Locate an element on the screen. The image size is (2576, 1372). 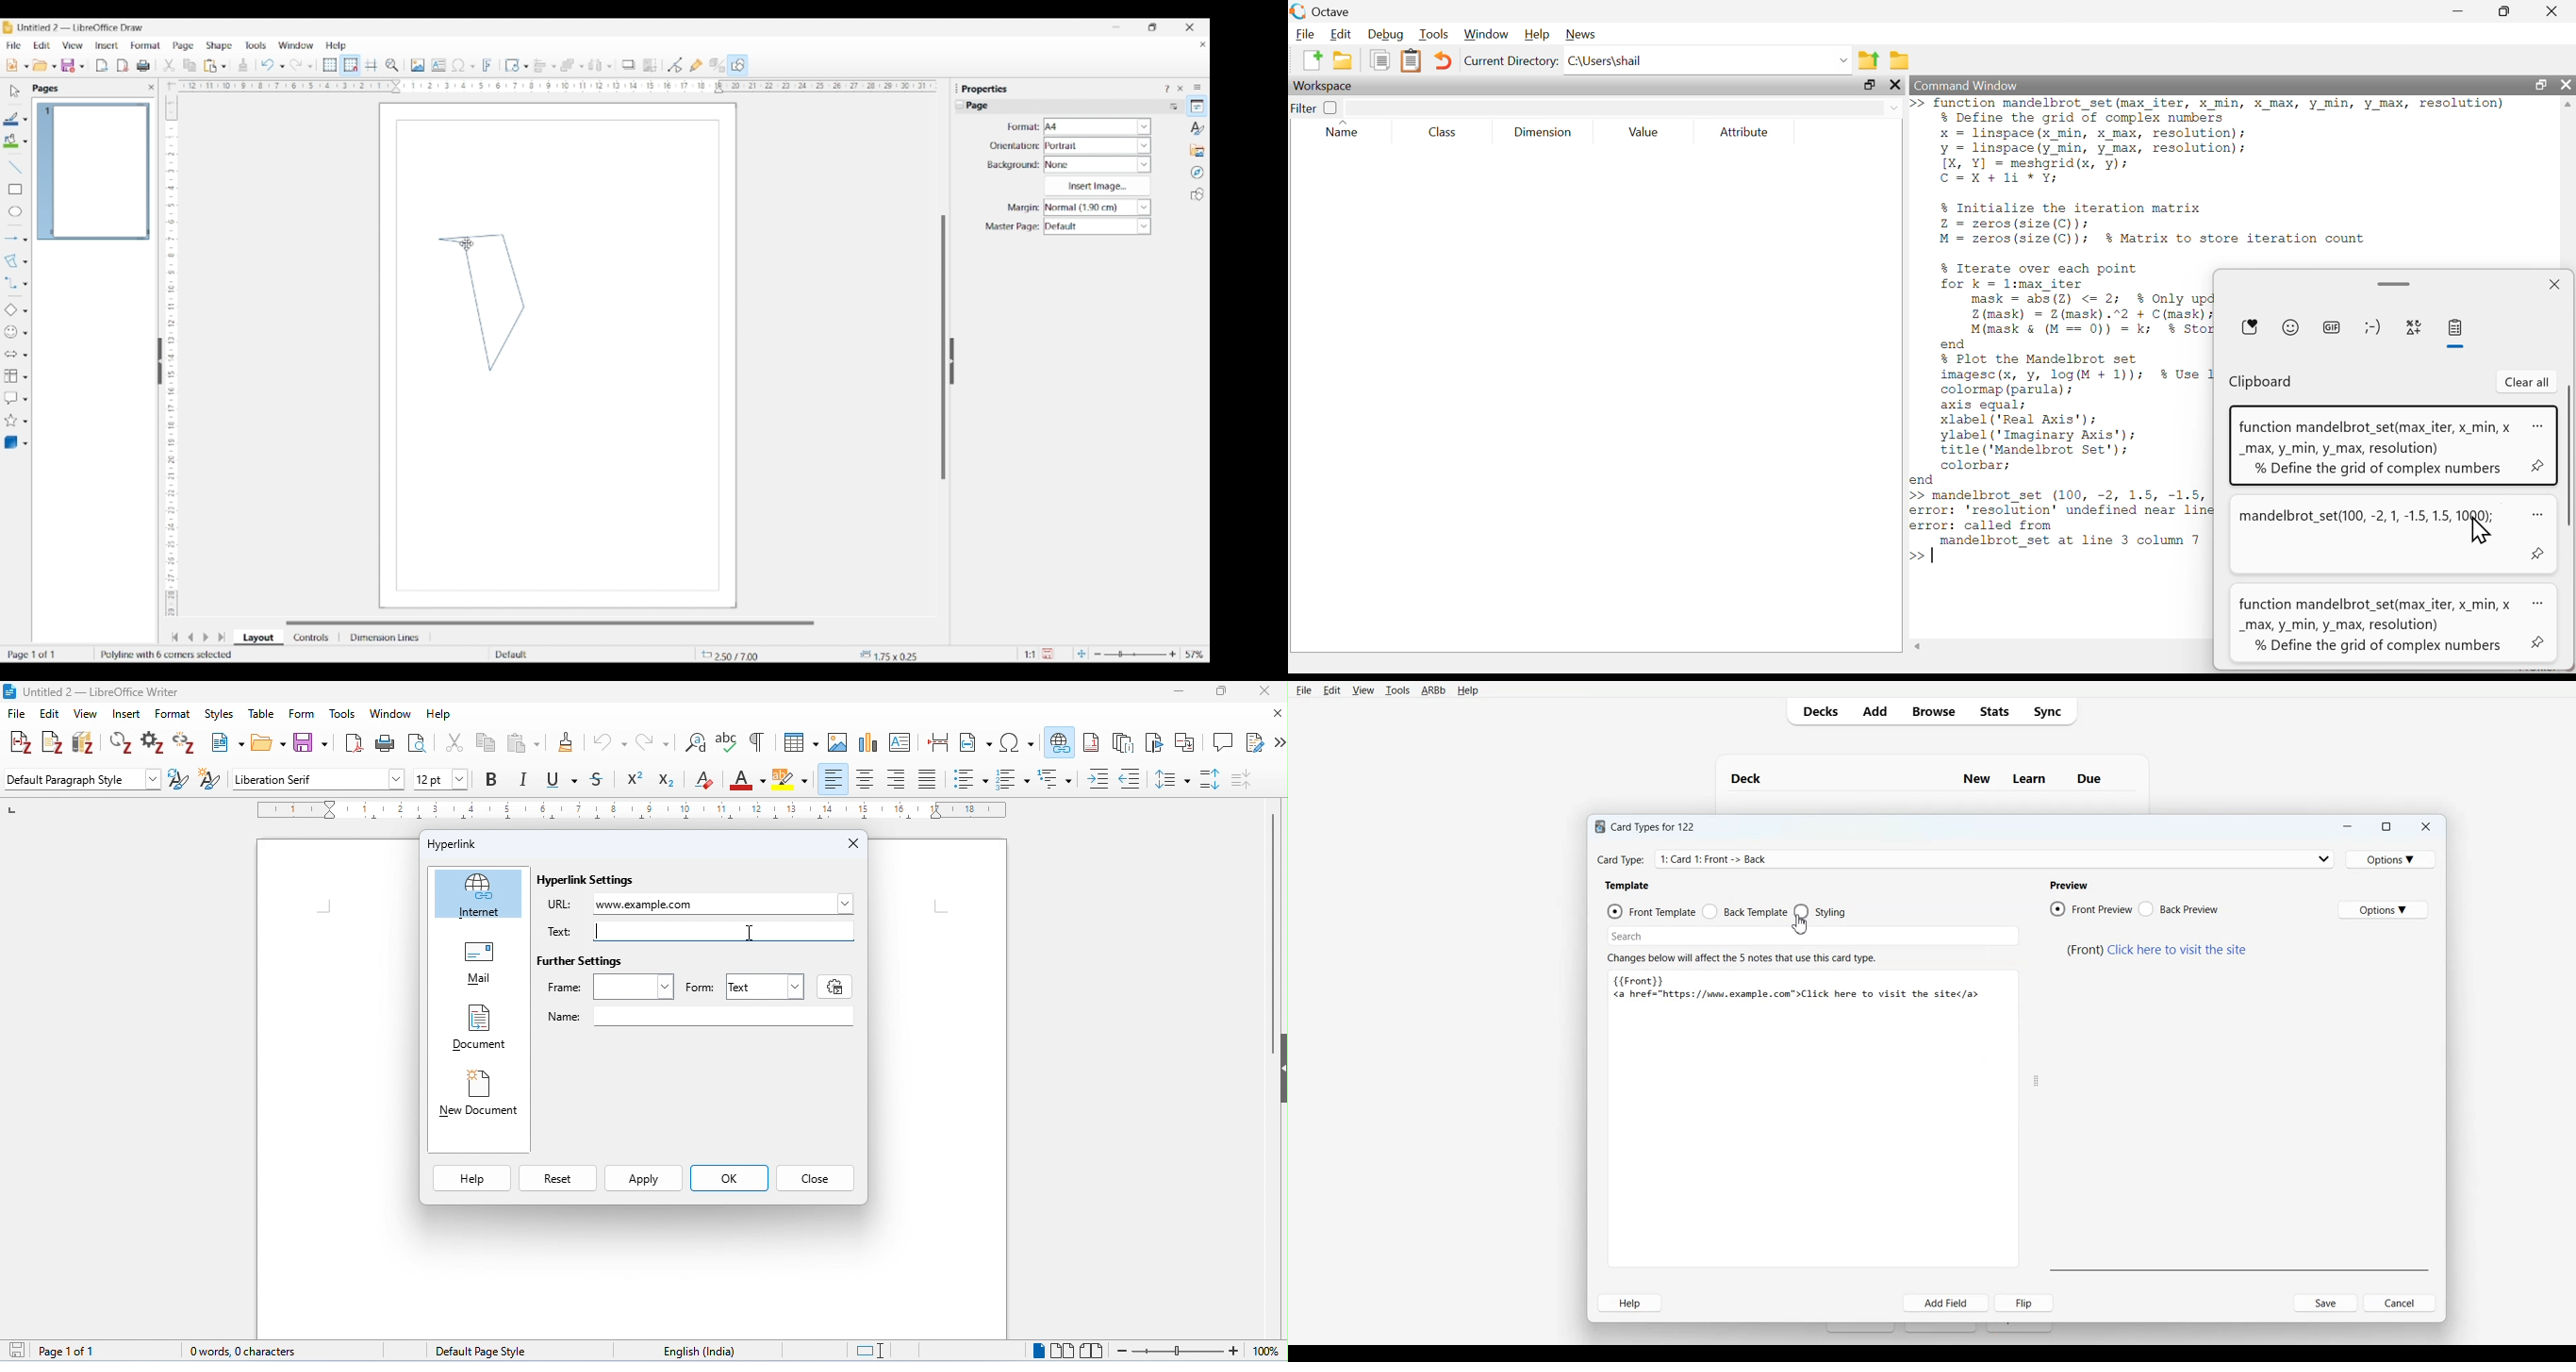
Minimize is located at coordinates (1117, 27).